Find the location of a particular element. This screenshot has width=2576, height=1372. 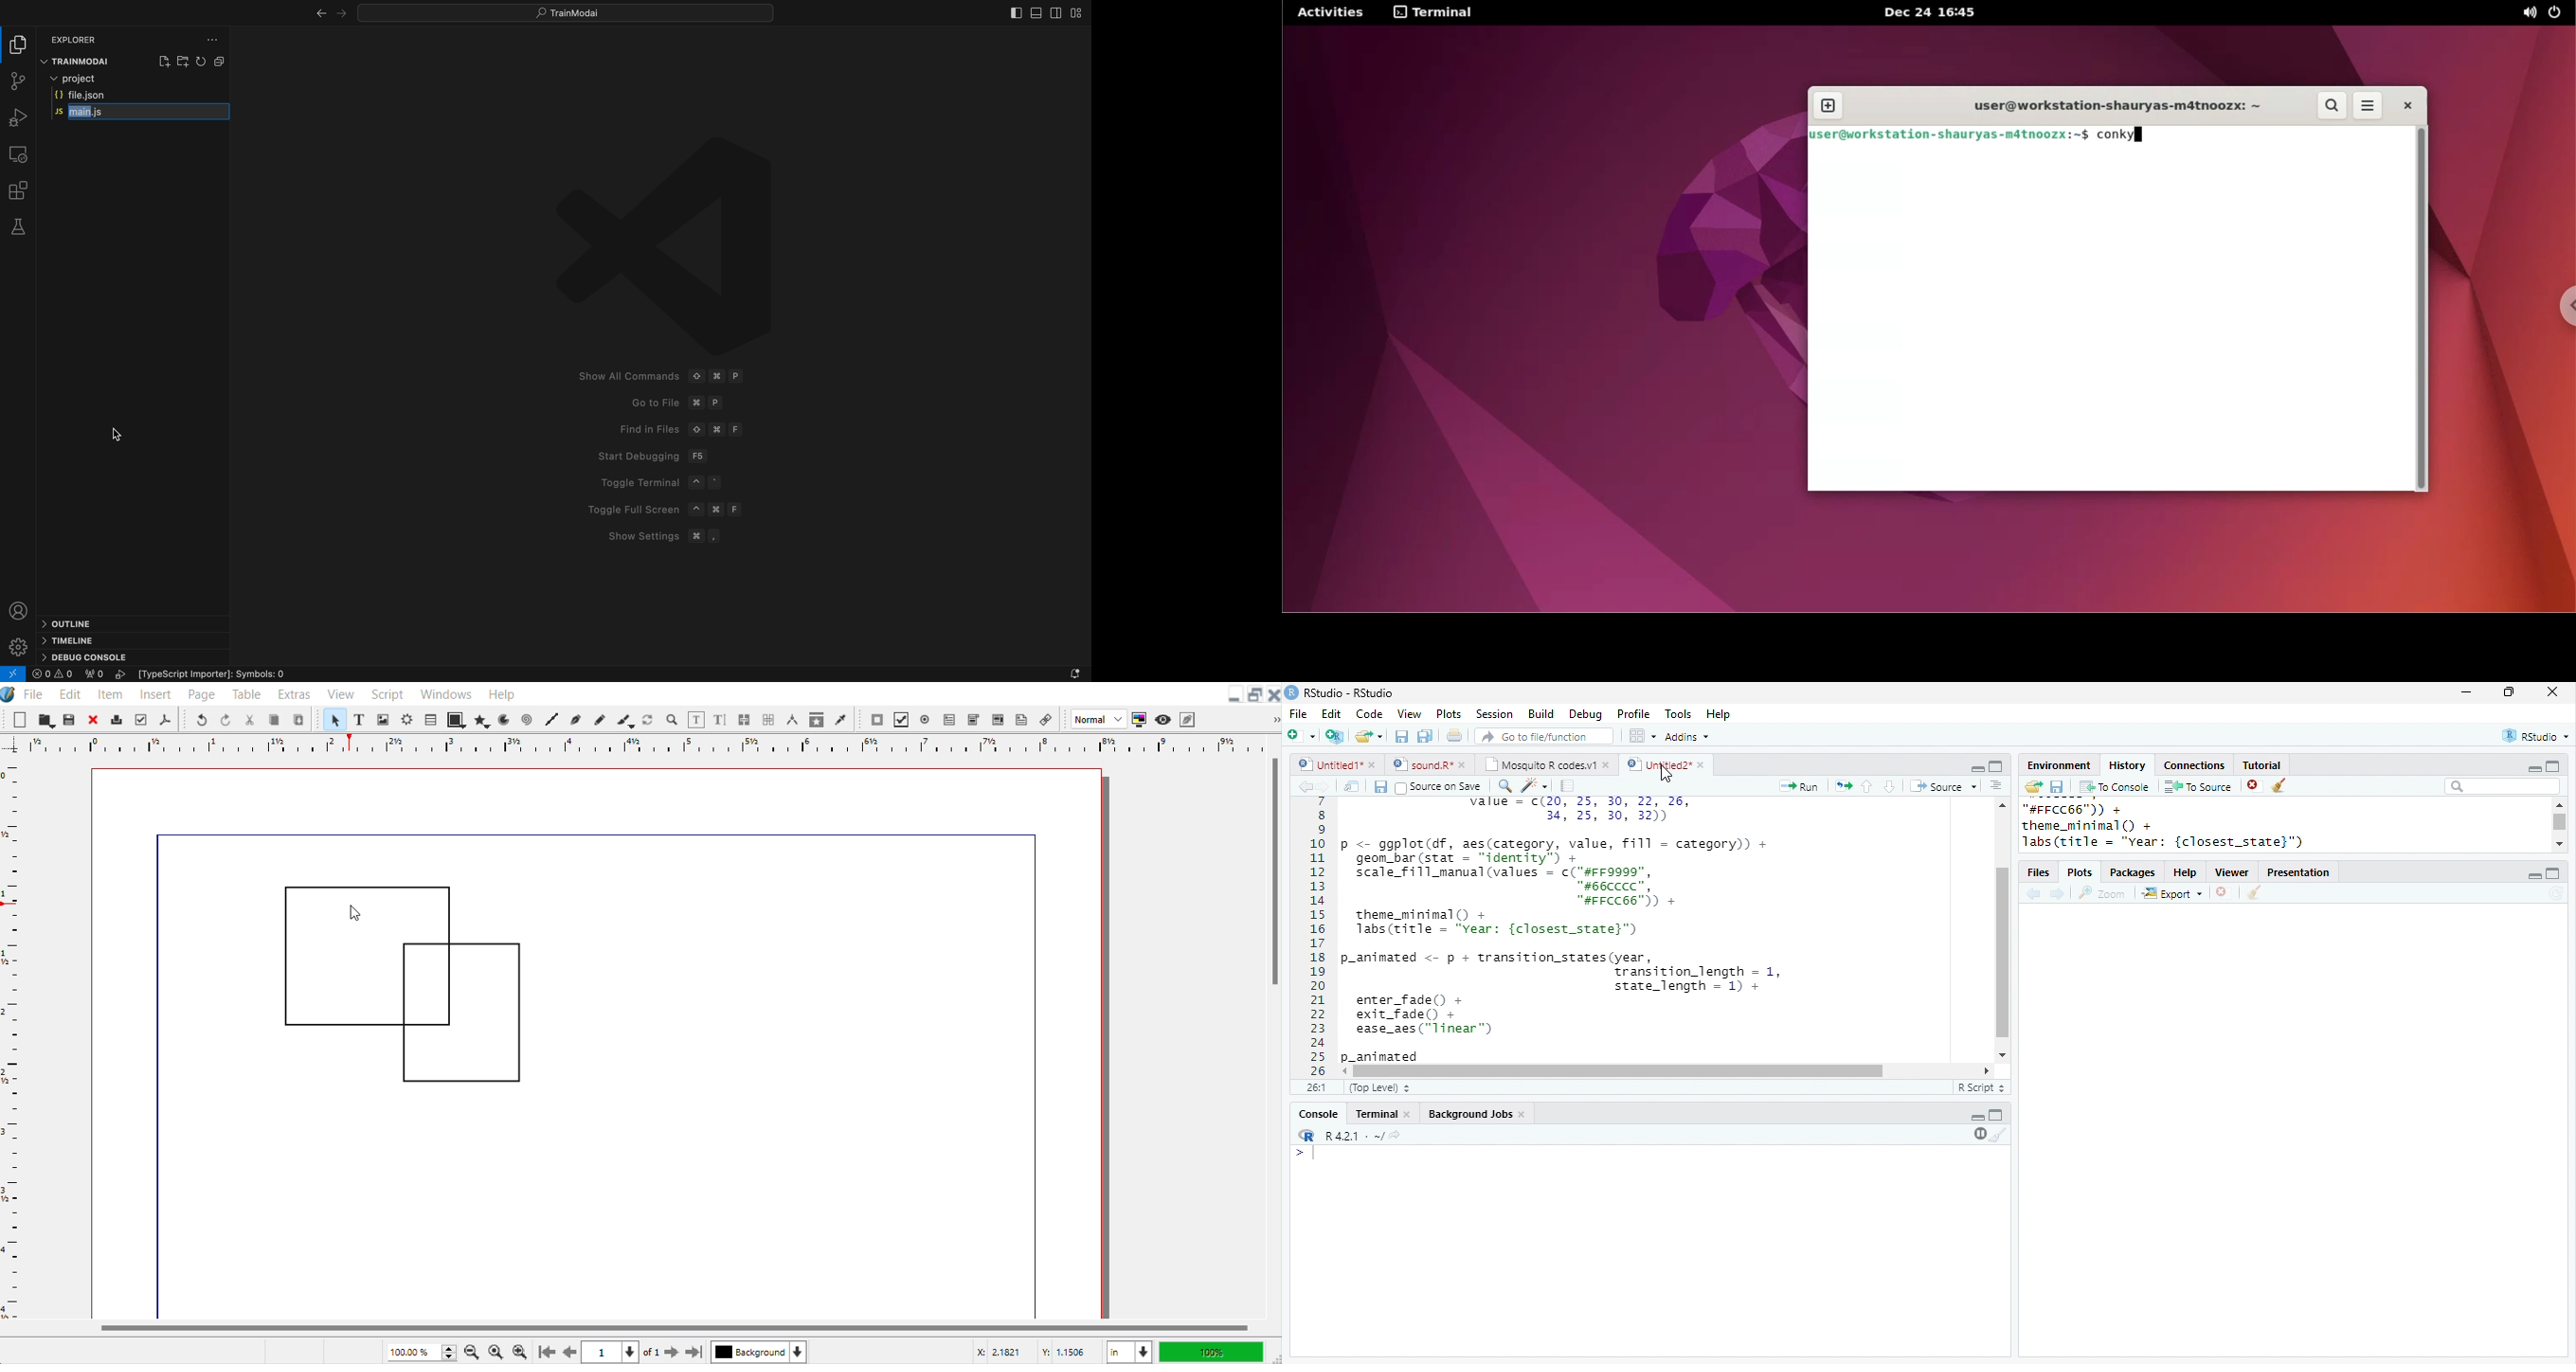

open file is located at coordinates (1369, 737).